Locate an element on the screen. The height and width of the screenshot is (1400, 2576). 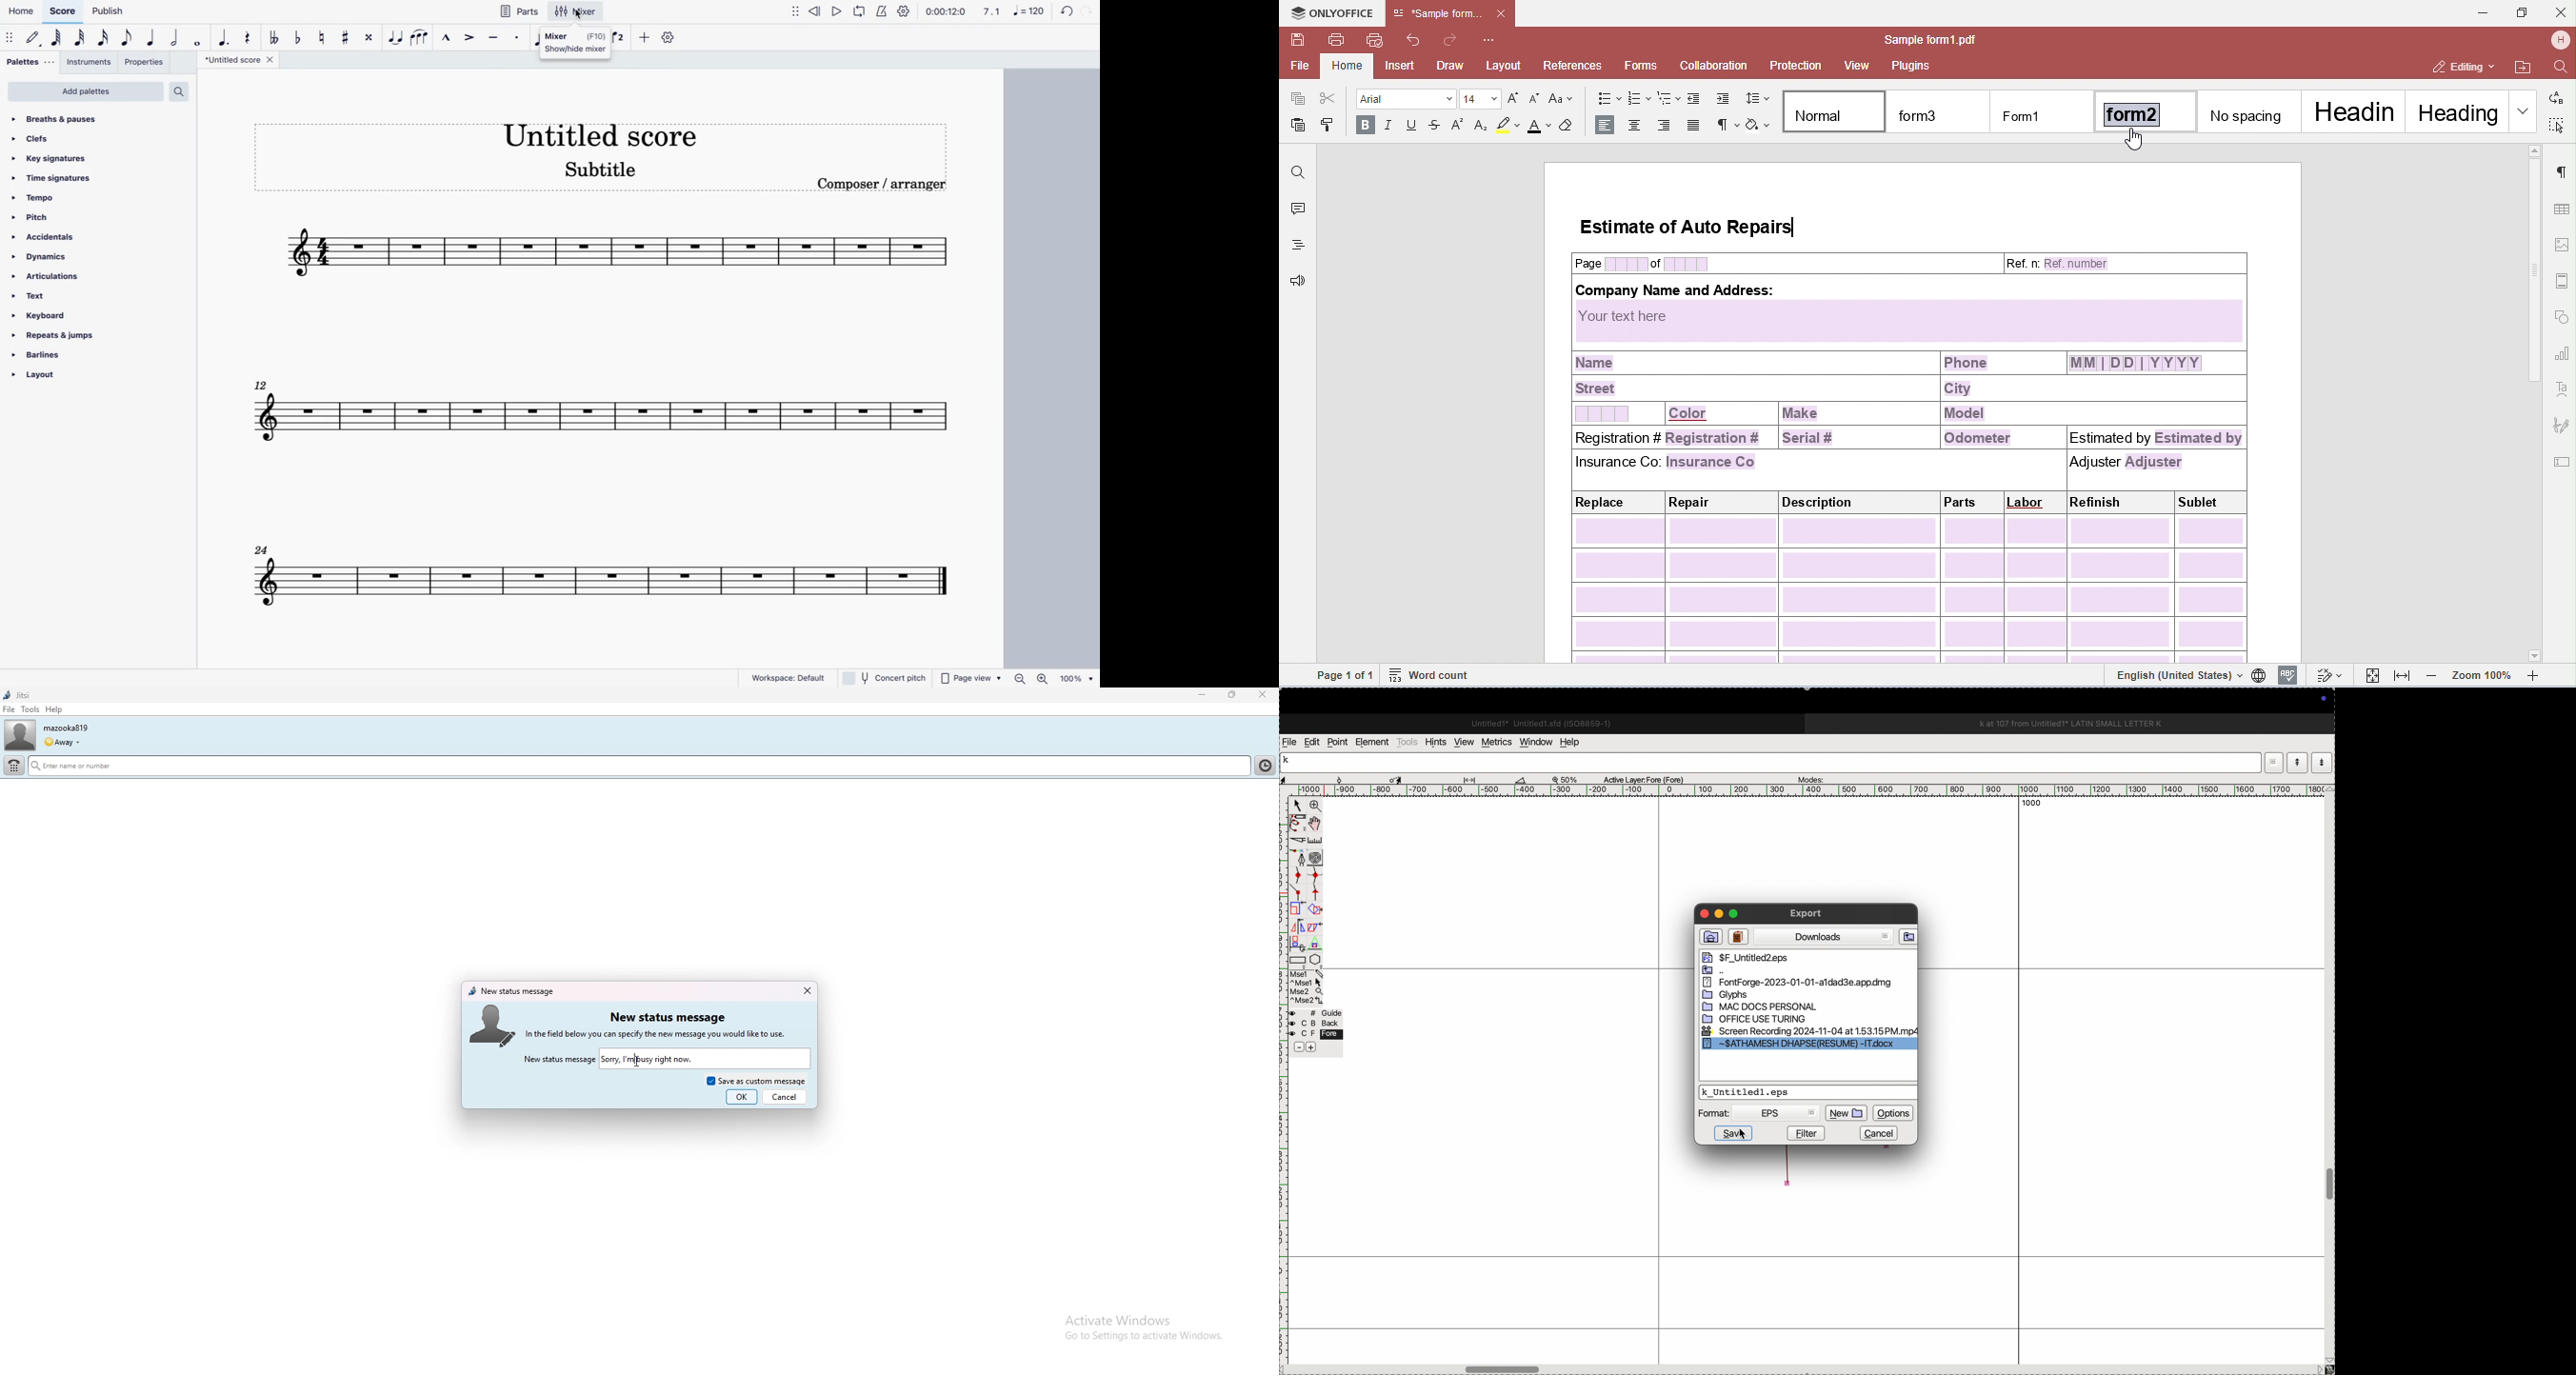
modeup is located at coordinates (2297, 762).